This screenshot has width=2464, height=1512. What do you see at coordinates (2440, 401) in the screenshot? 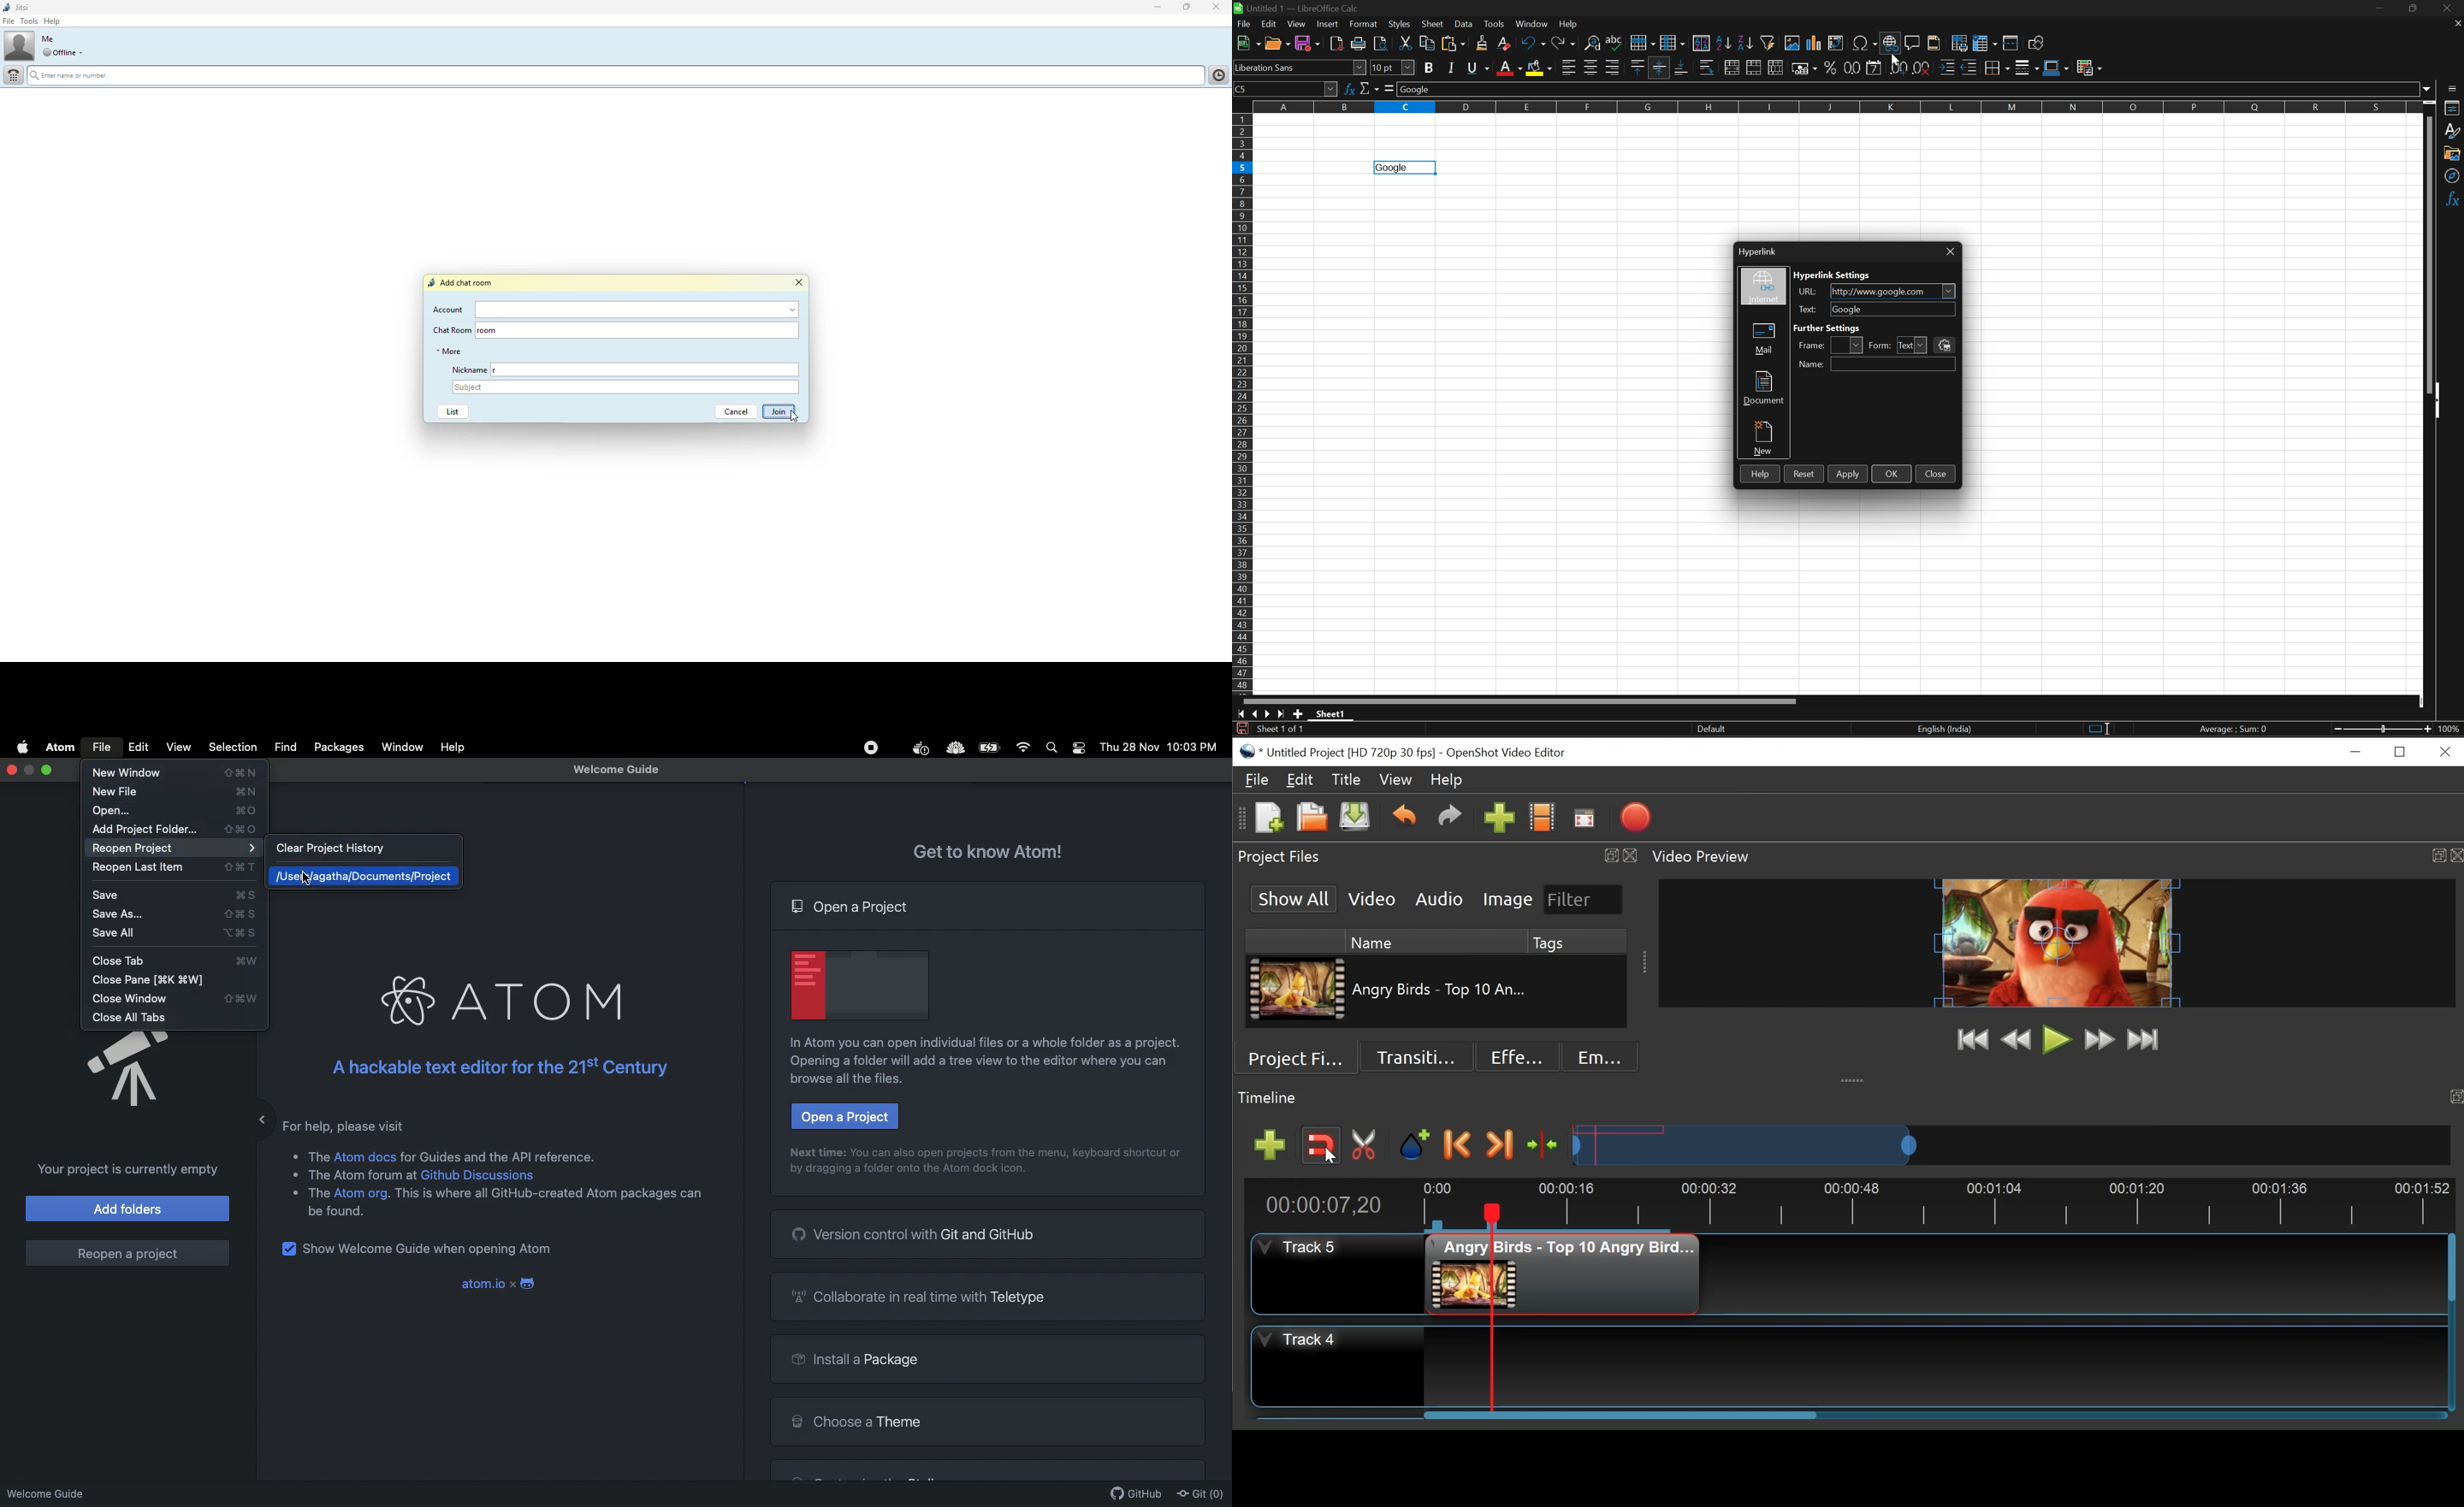
I see `Hide` at bounding box center [2440, 401].